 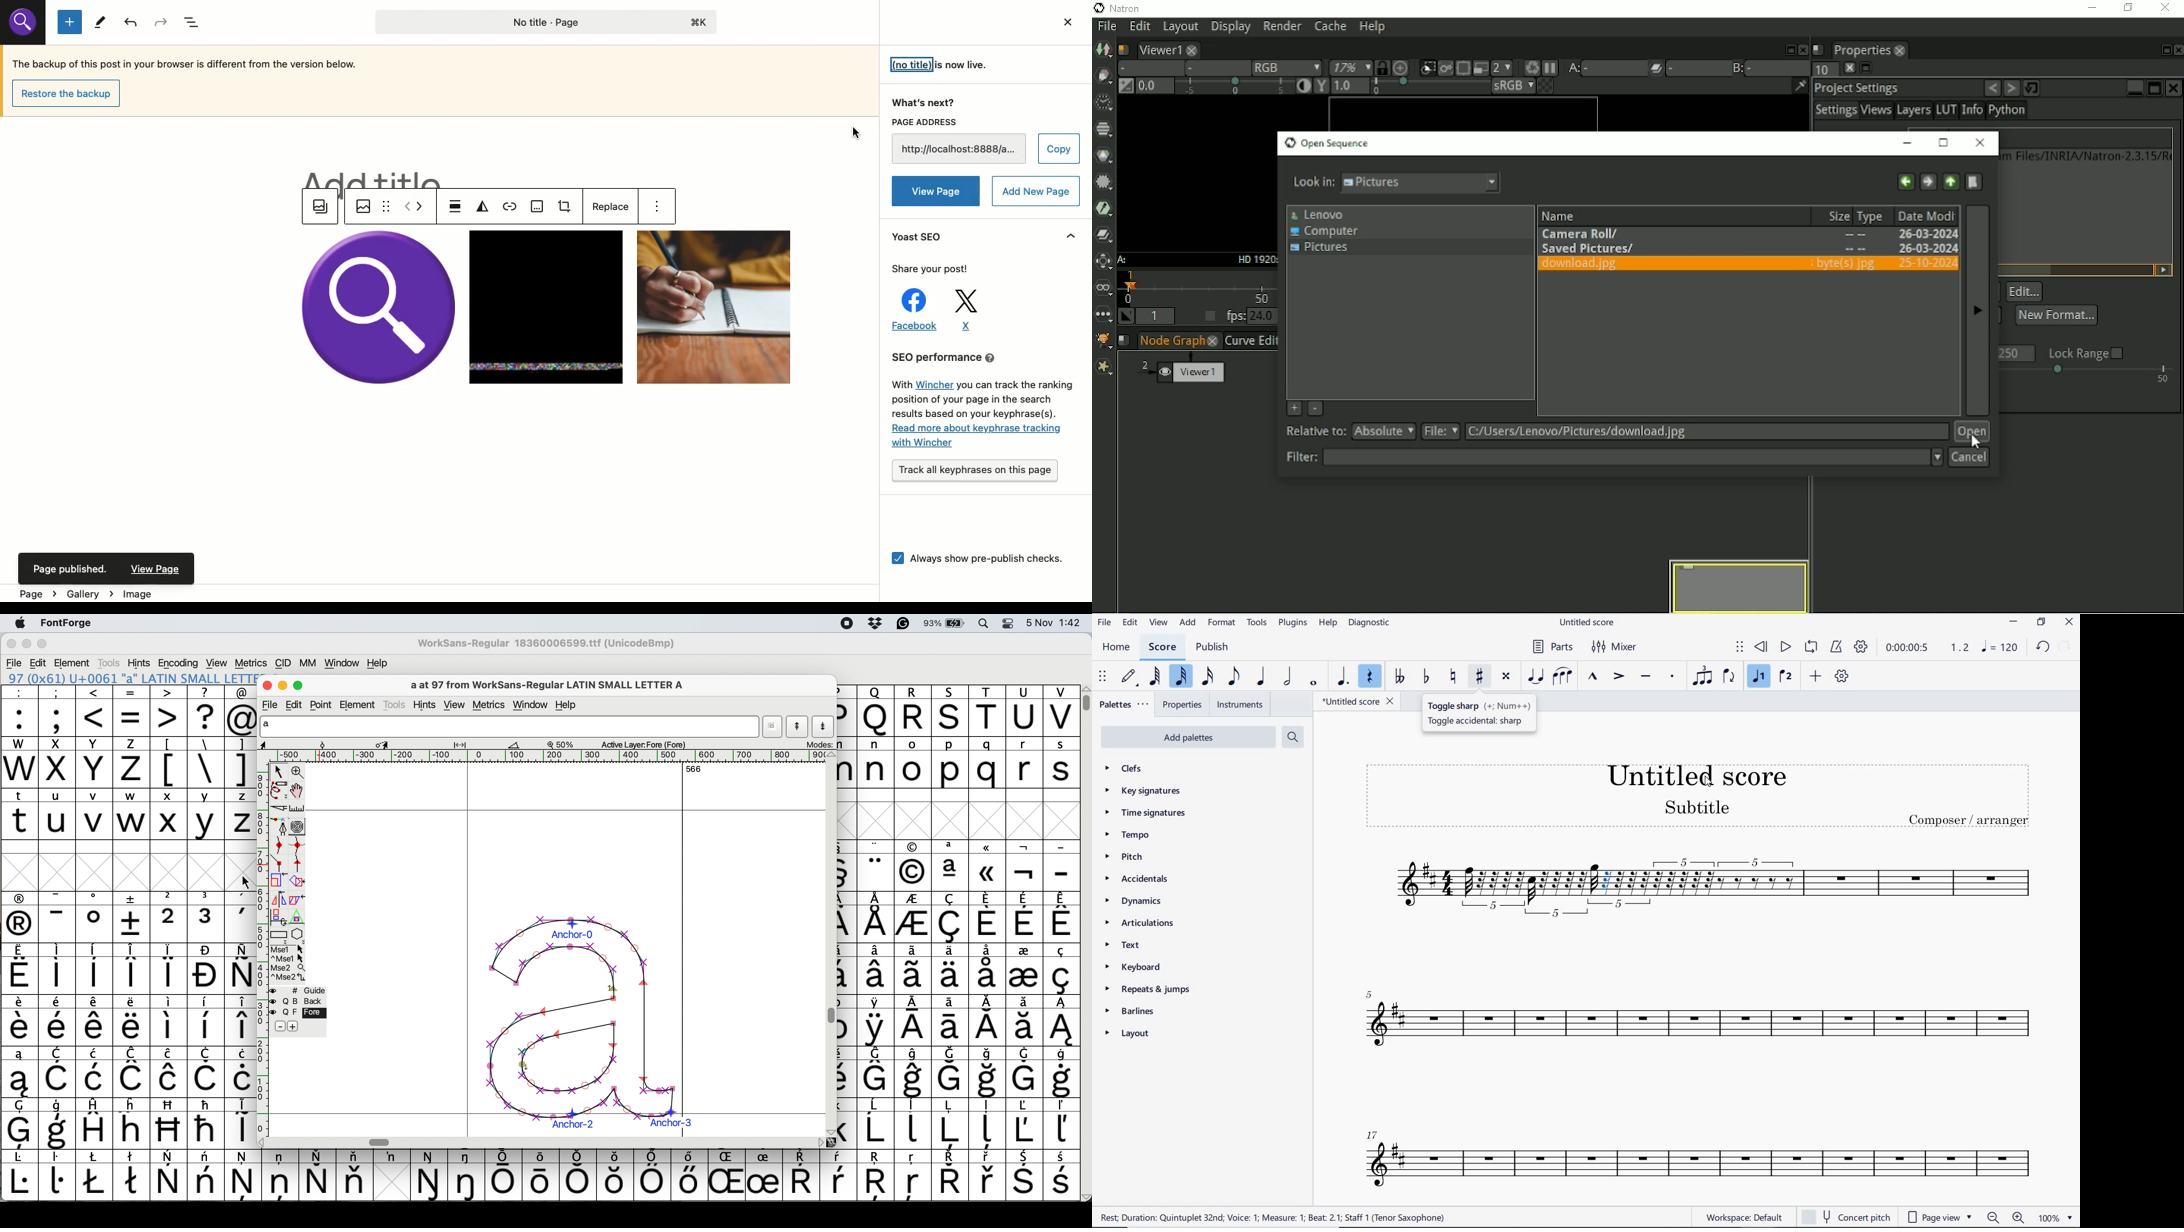 I want to click on glyph, so click(x=583, y=1012).